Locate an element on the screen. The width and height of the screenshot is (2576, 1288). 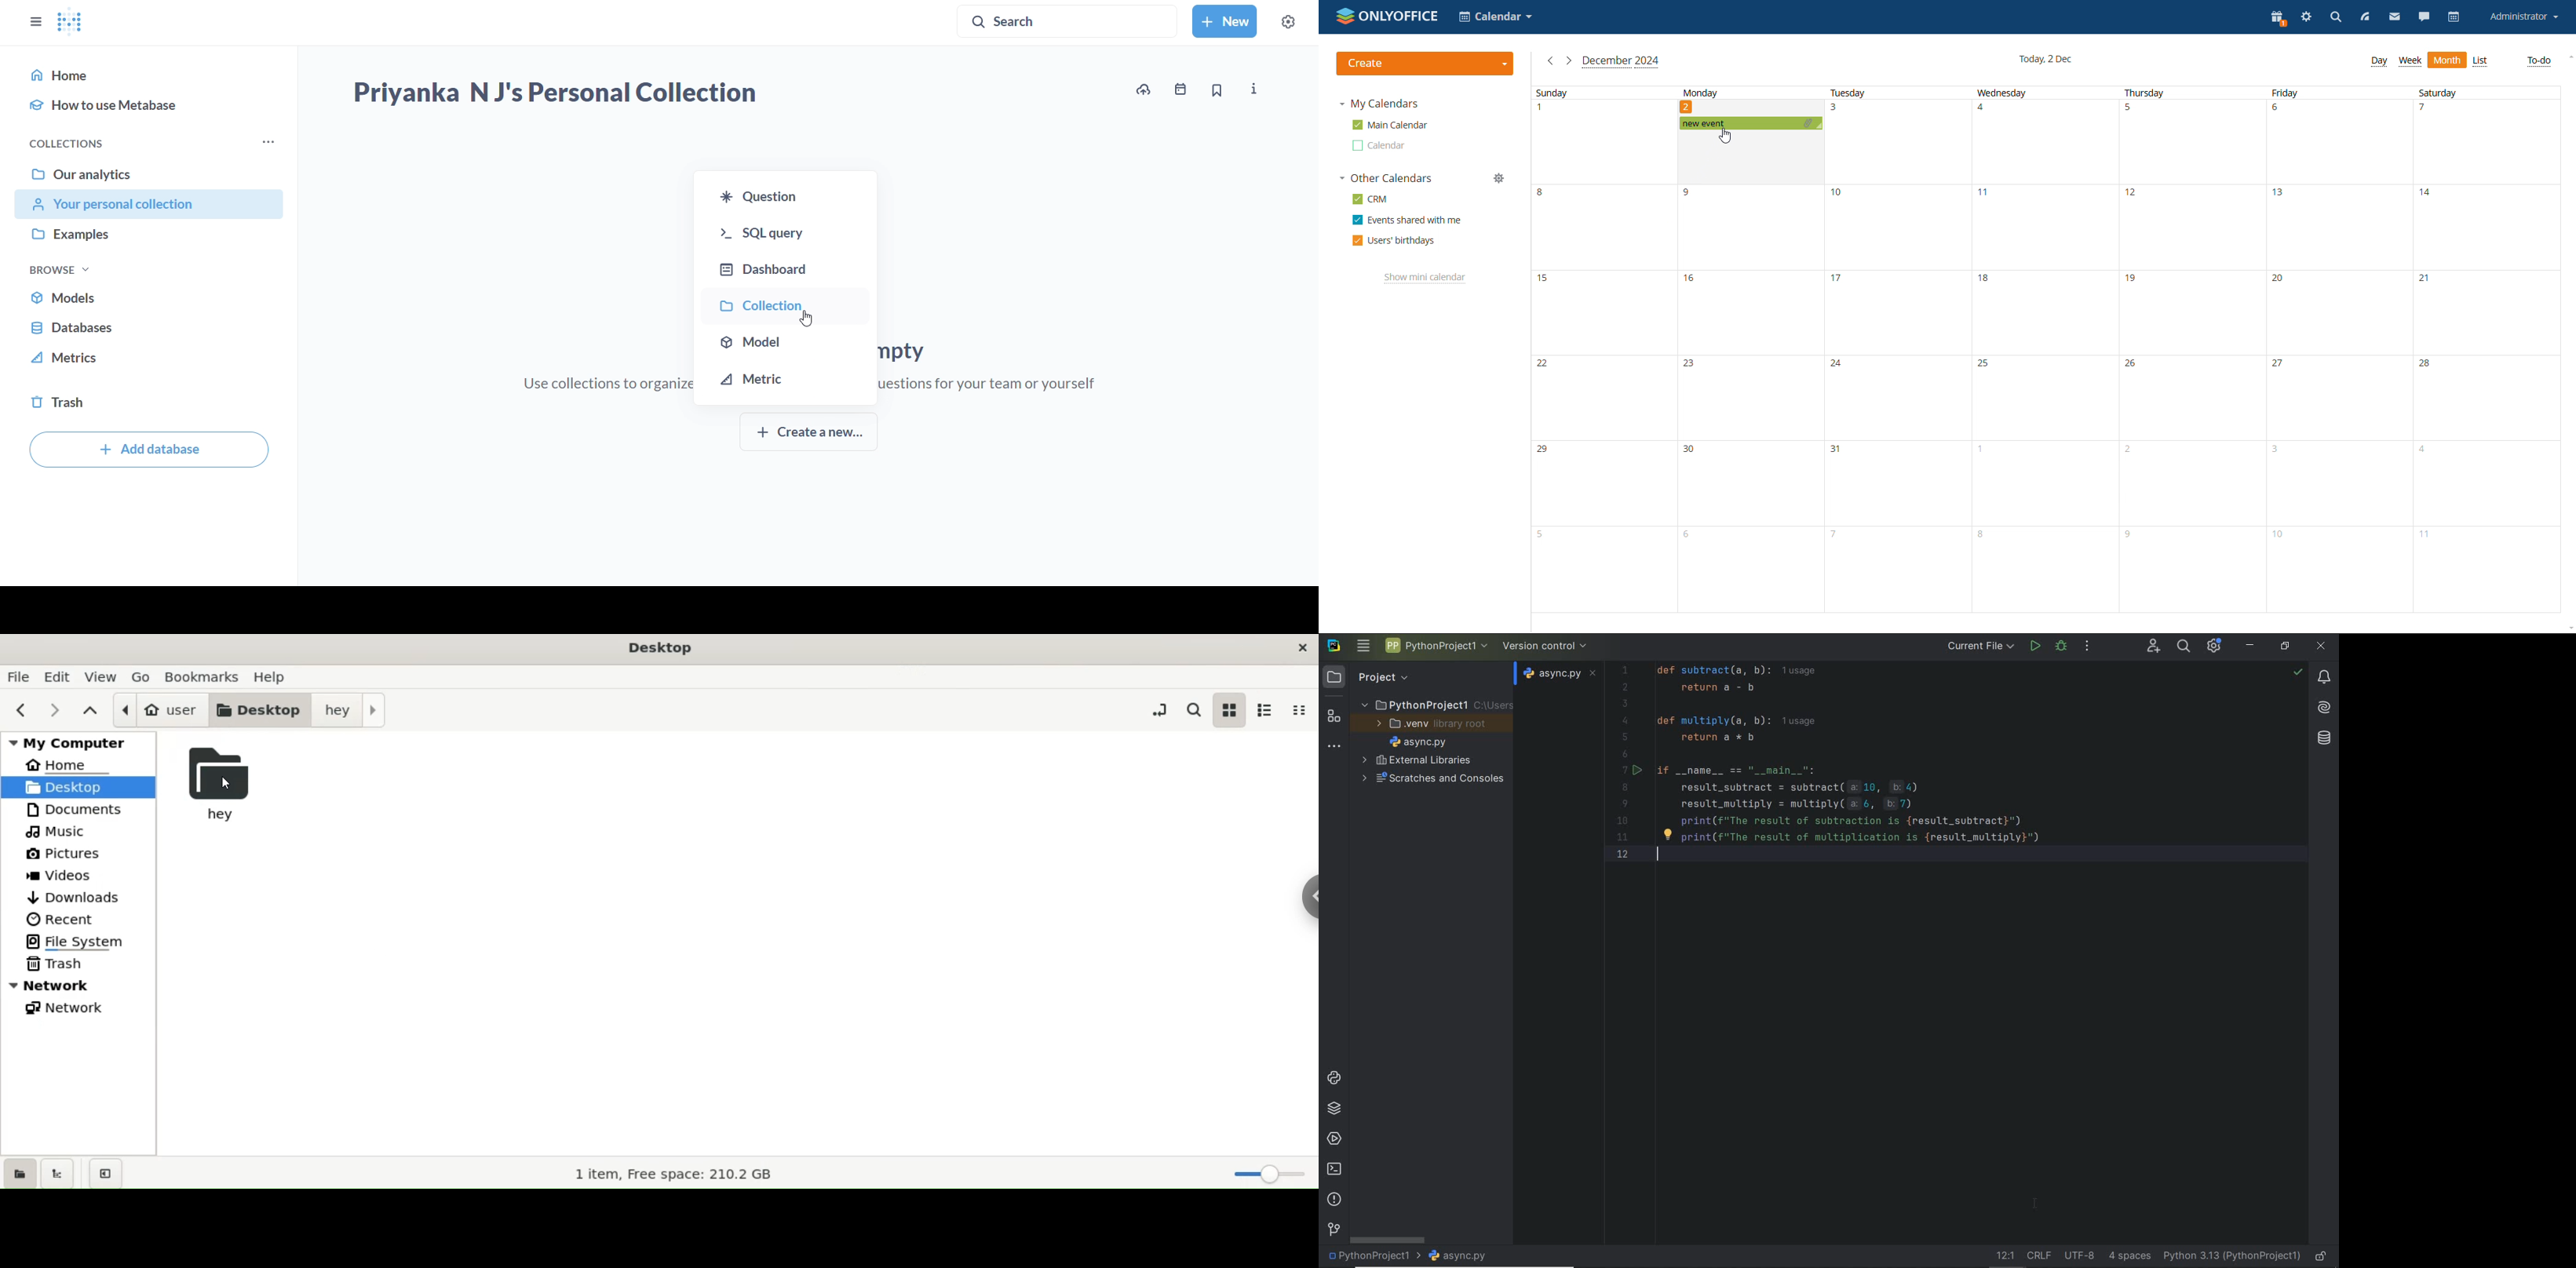
documents is located at coordinates (84, 810).